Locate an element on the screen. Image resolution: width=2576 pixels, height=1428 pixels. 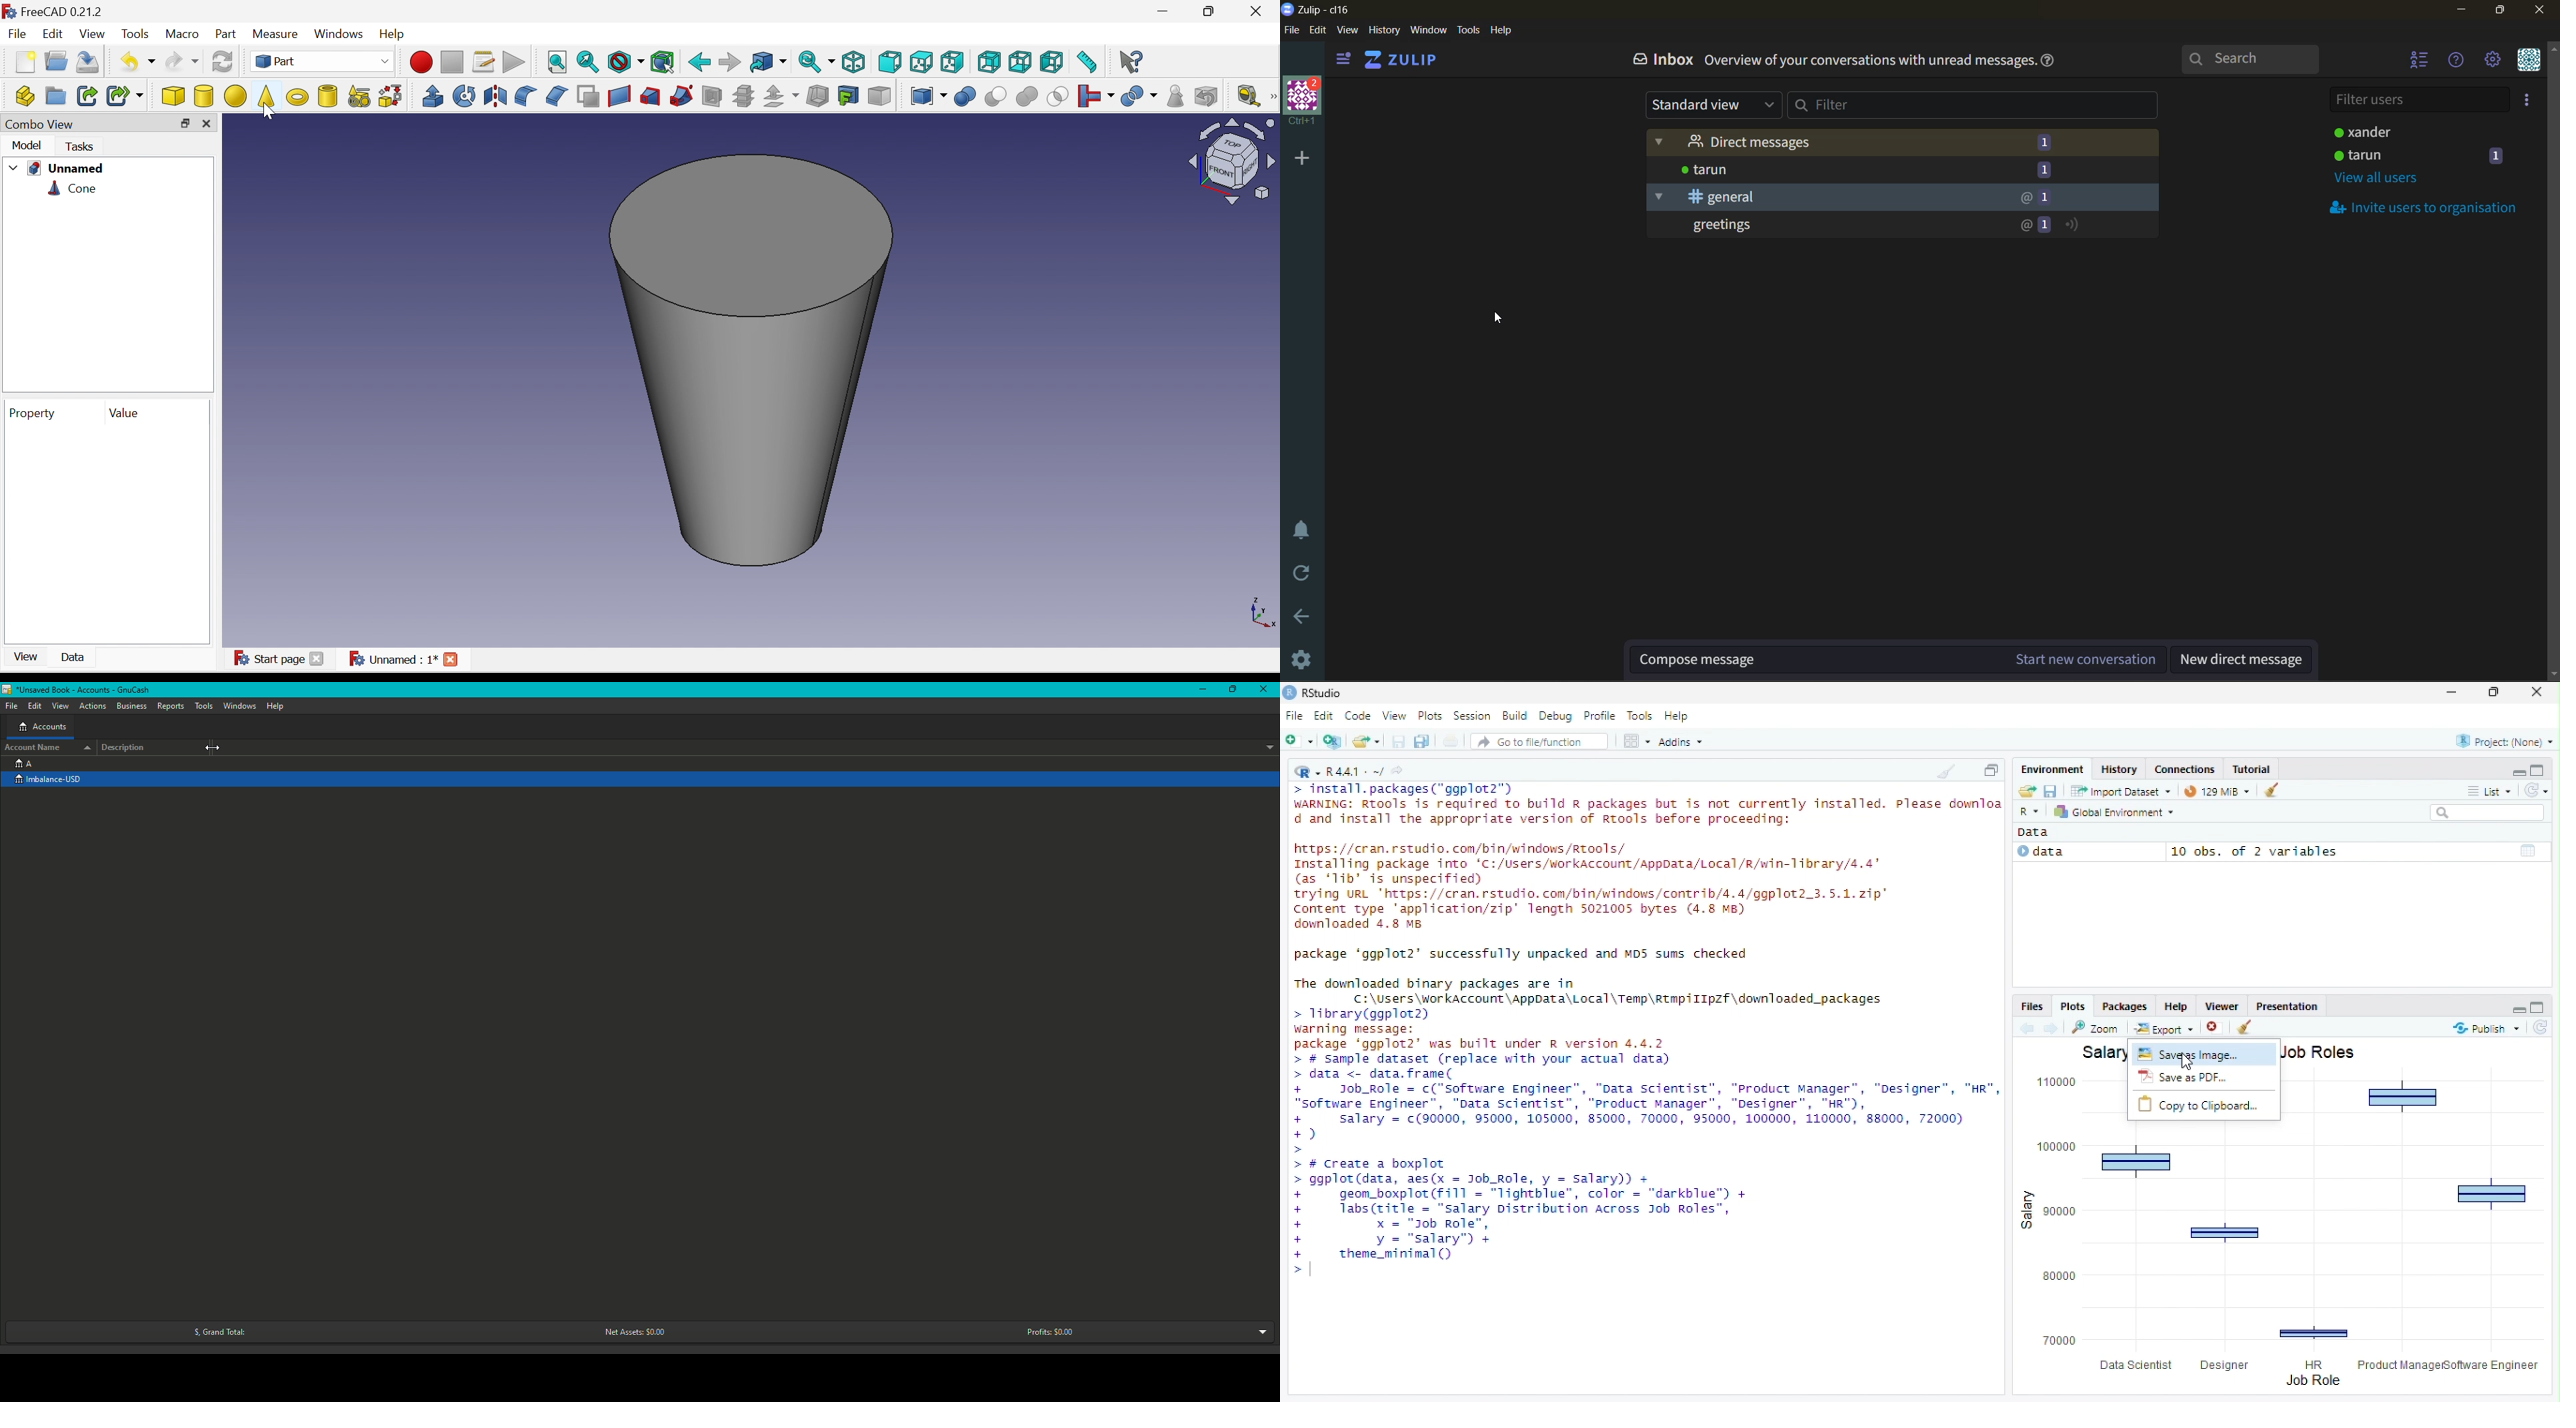
Mirroring is located at coordinates (496, 97).